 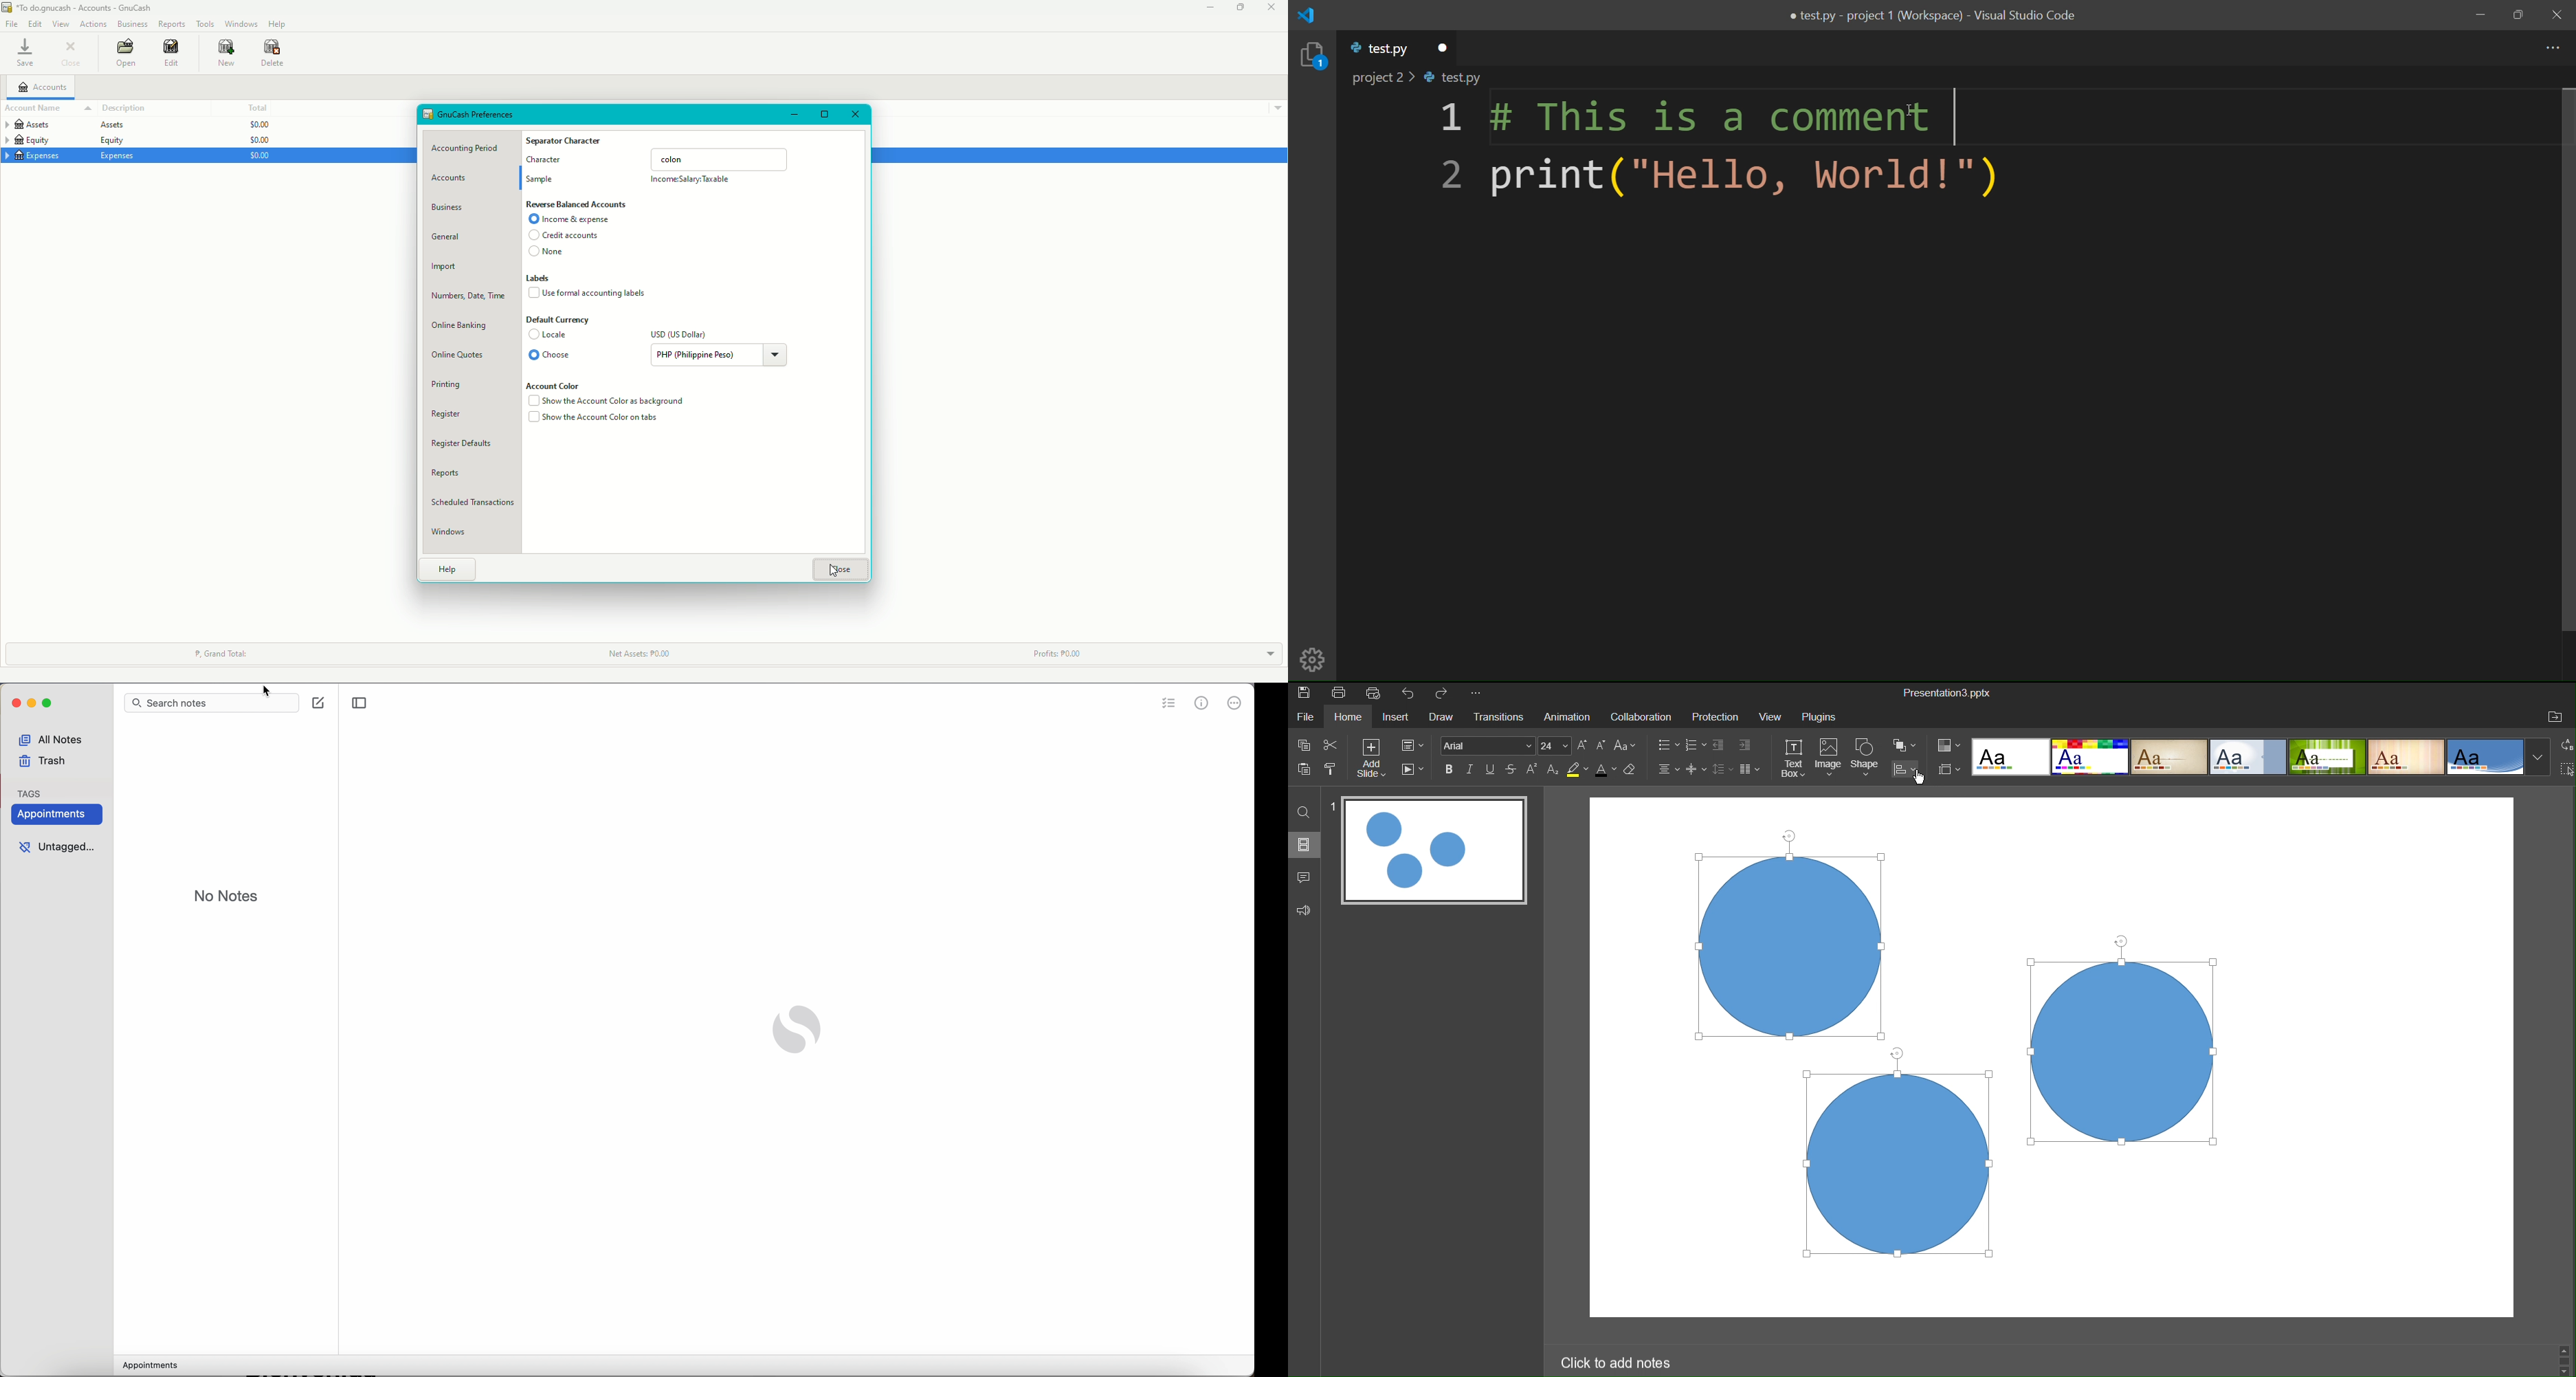 What do you see at coordinates (551, 335) in the screenshot?
I see `Locale` at bounding box center [551, 335].